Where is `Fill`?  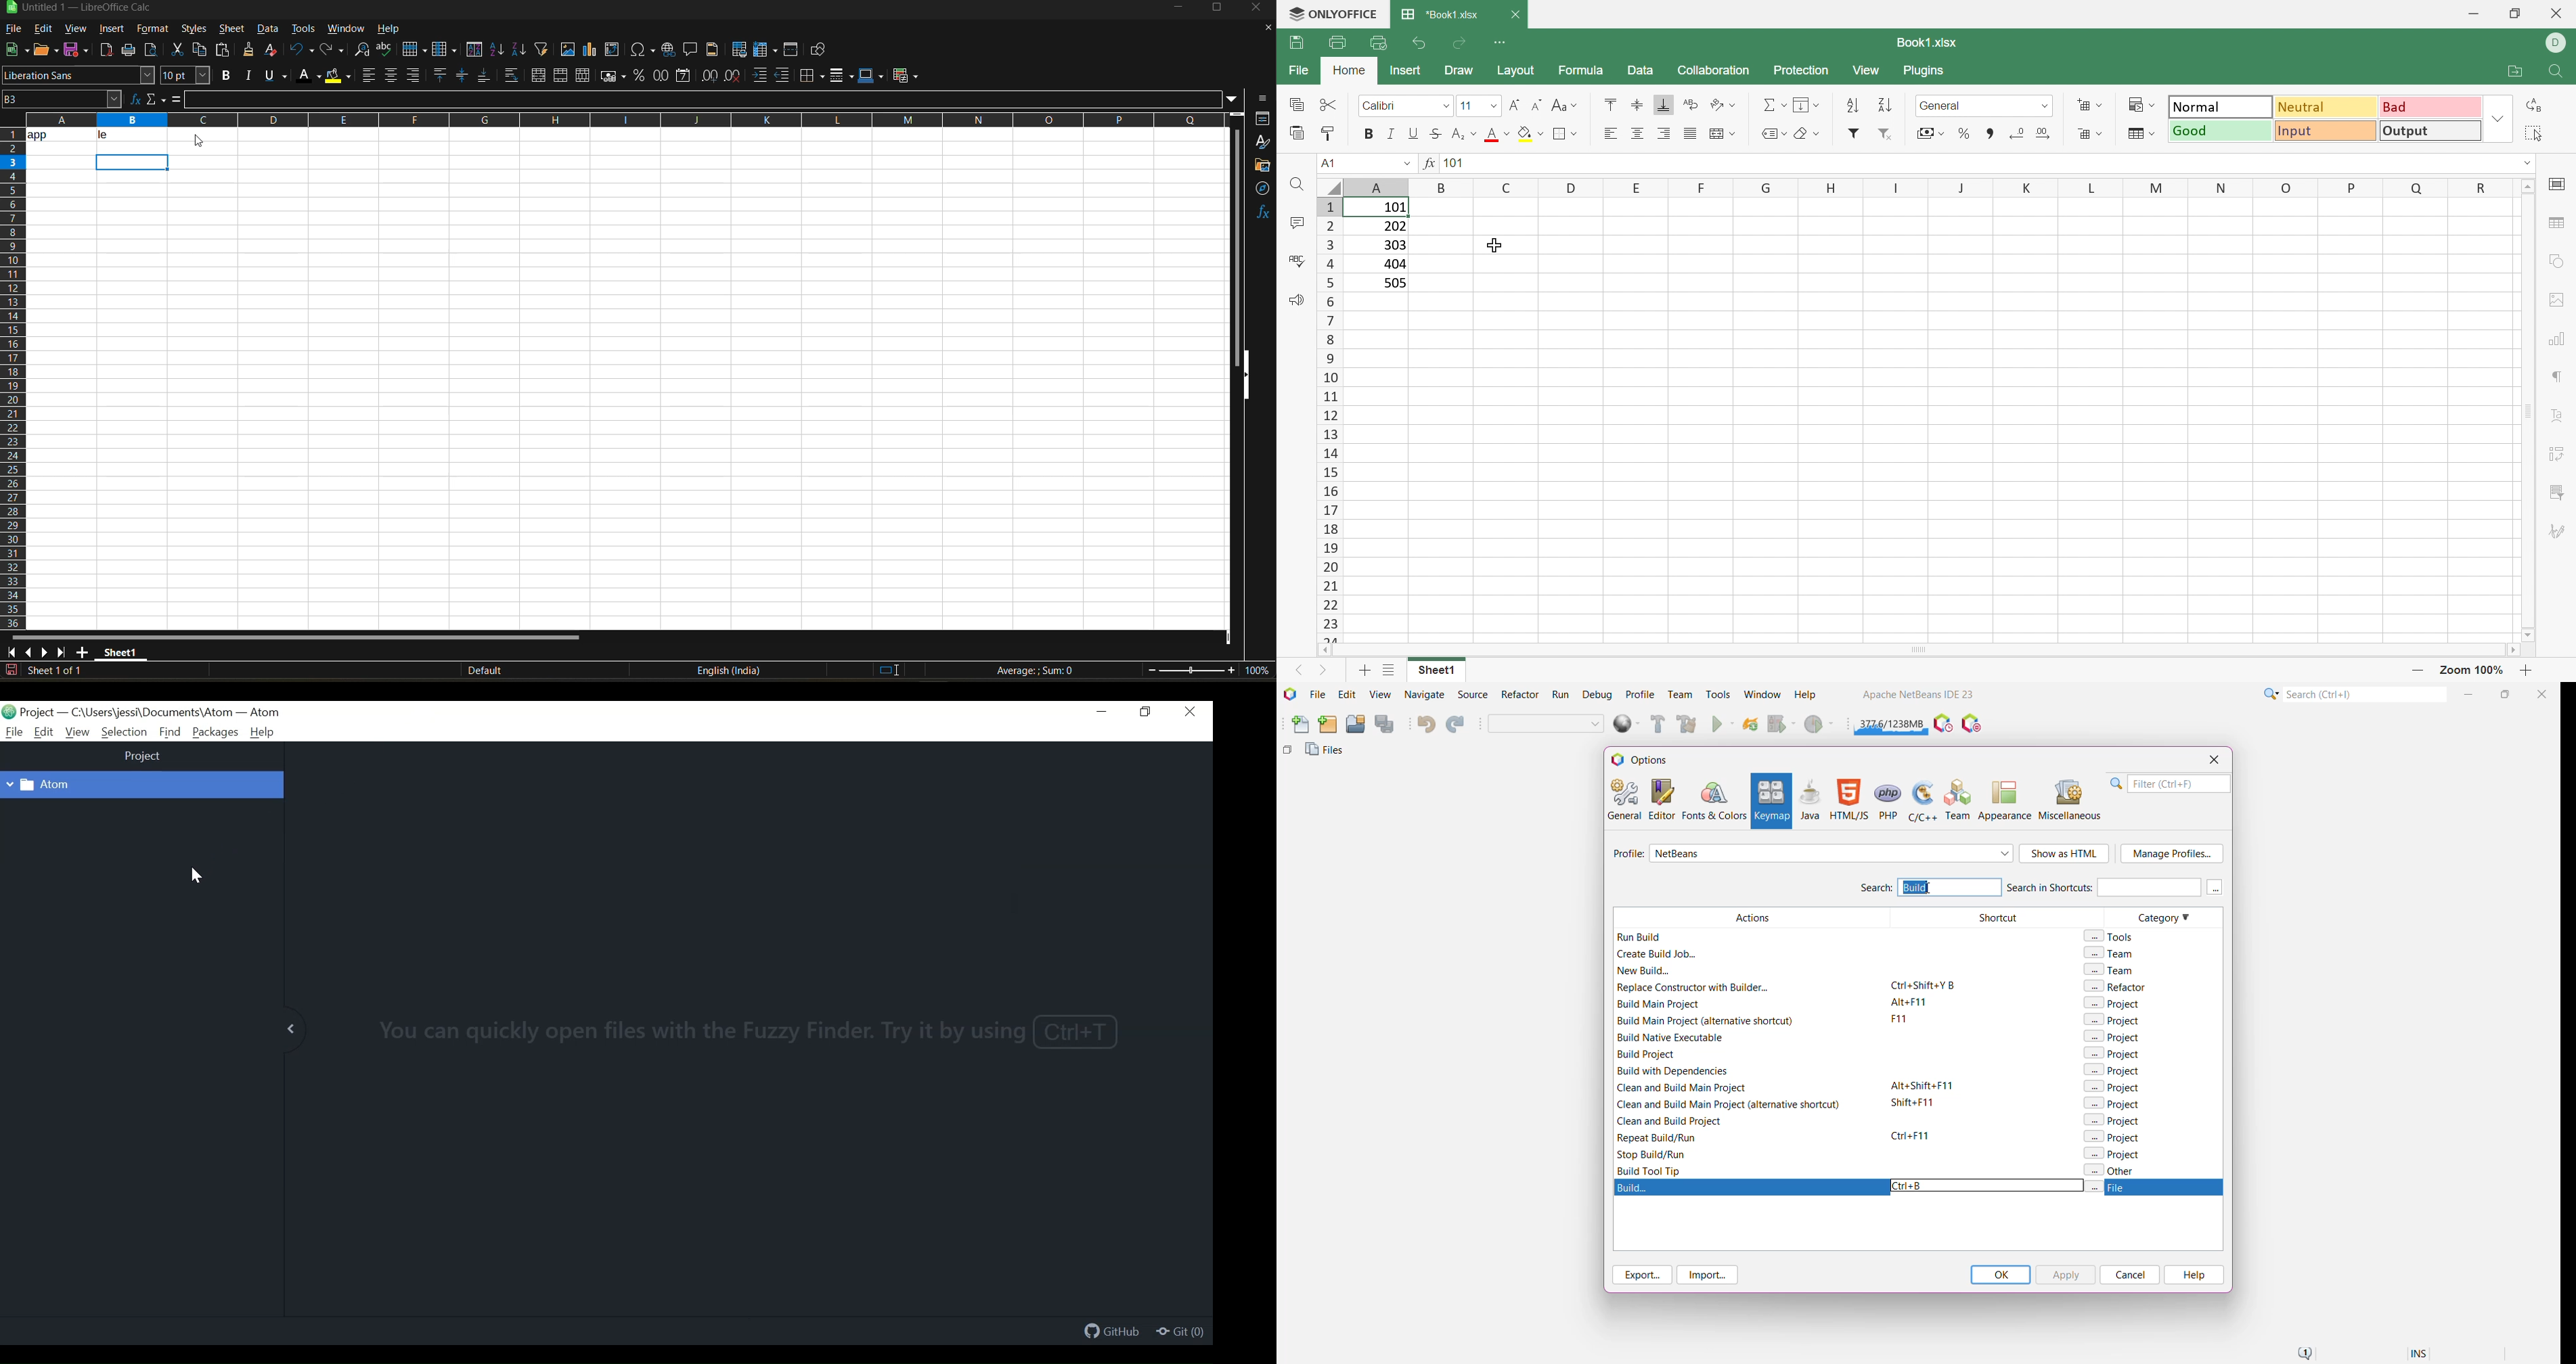 Fill is located at coordinates (1530, 135).